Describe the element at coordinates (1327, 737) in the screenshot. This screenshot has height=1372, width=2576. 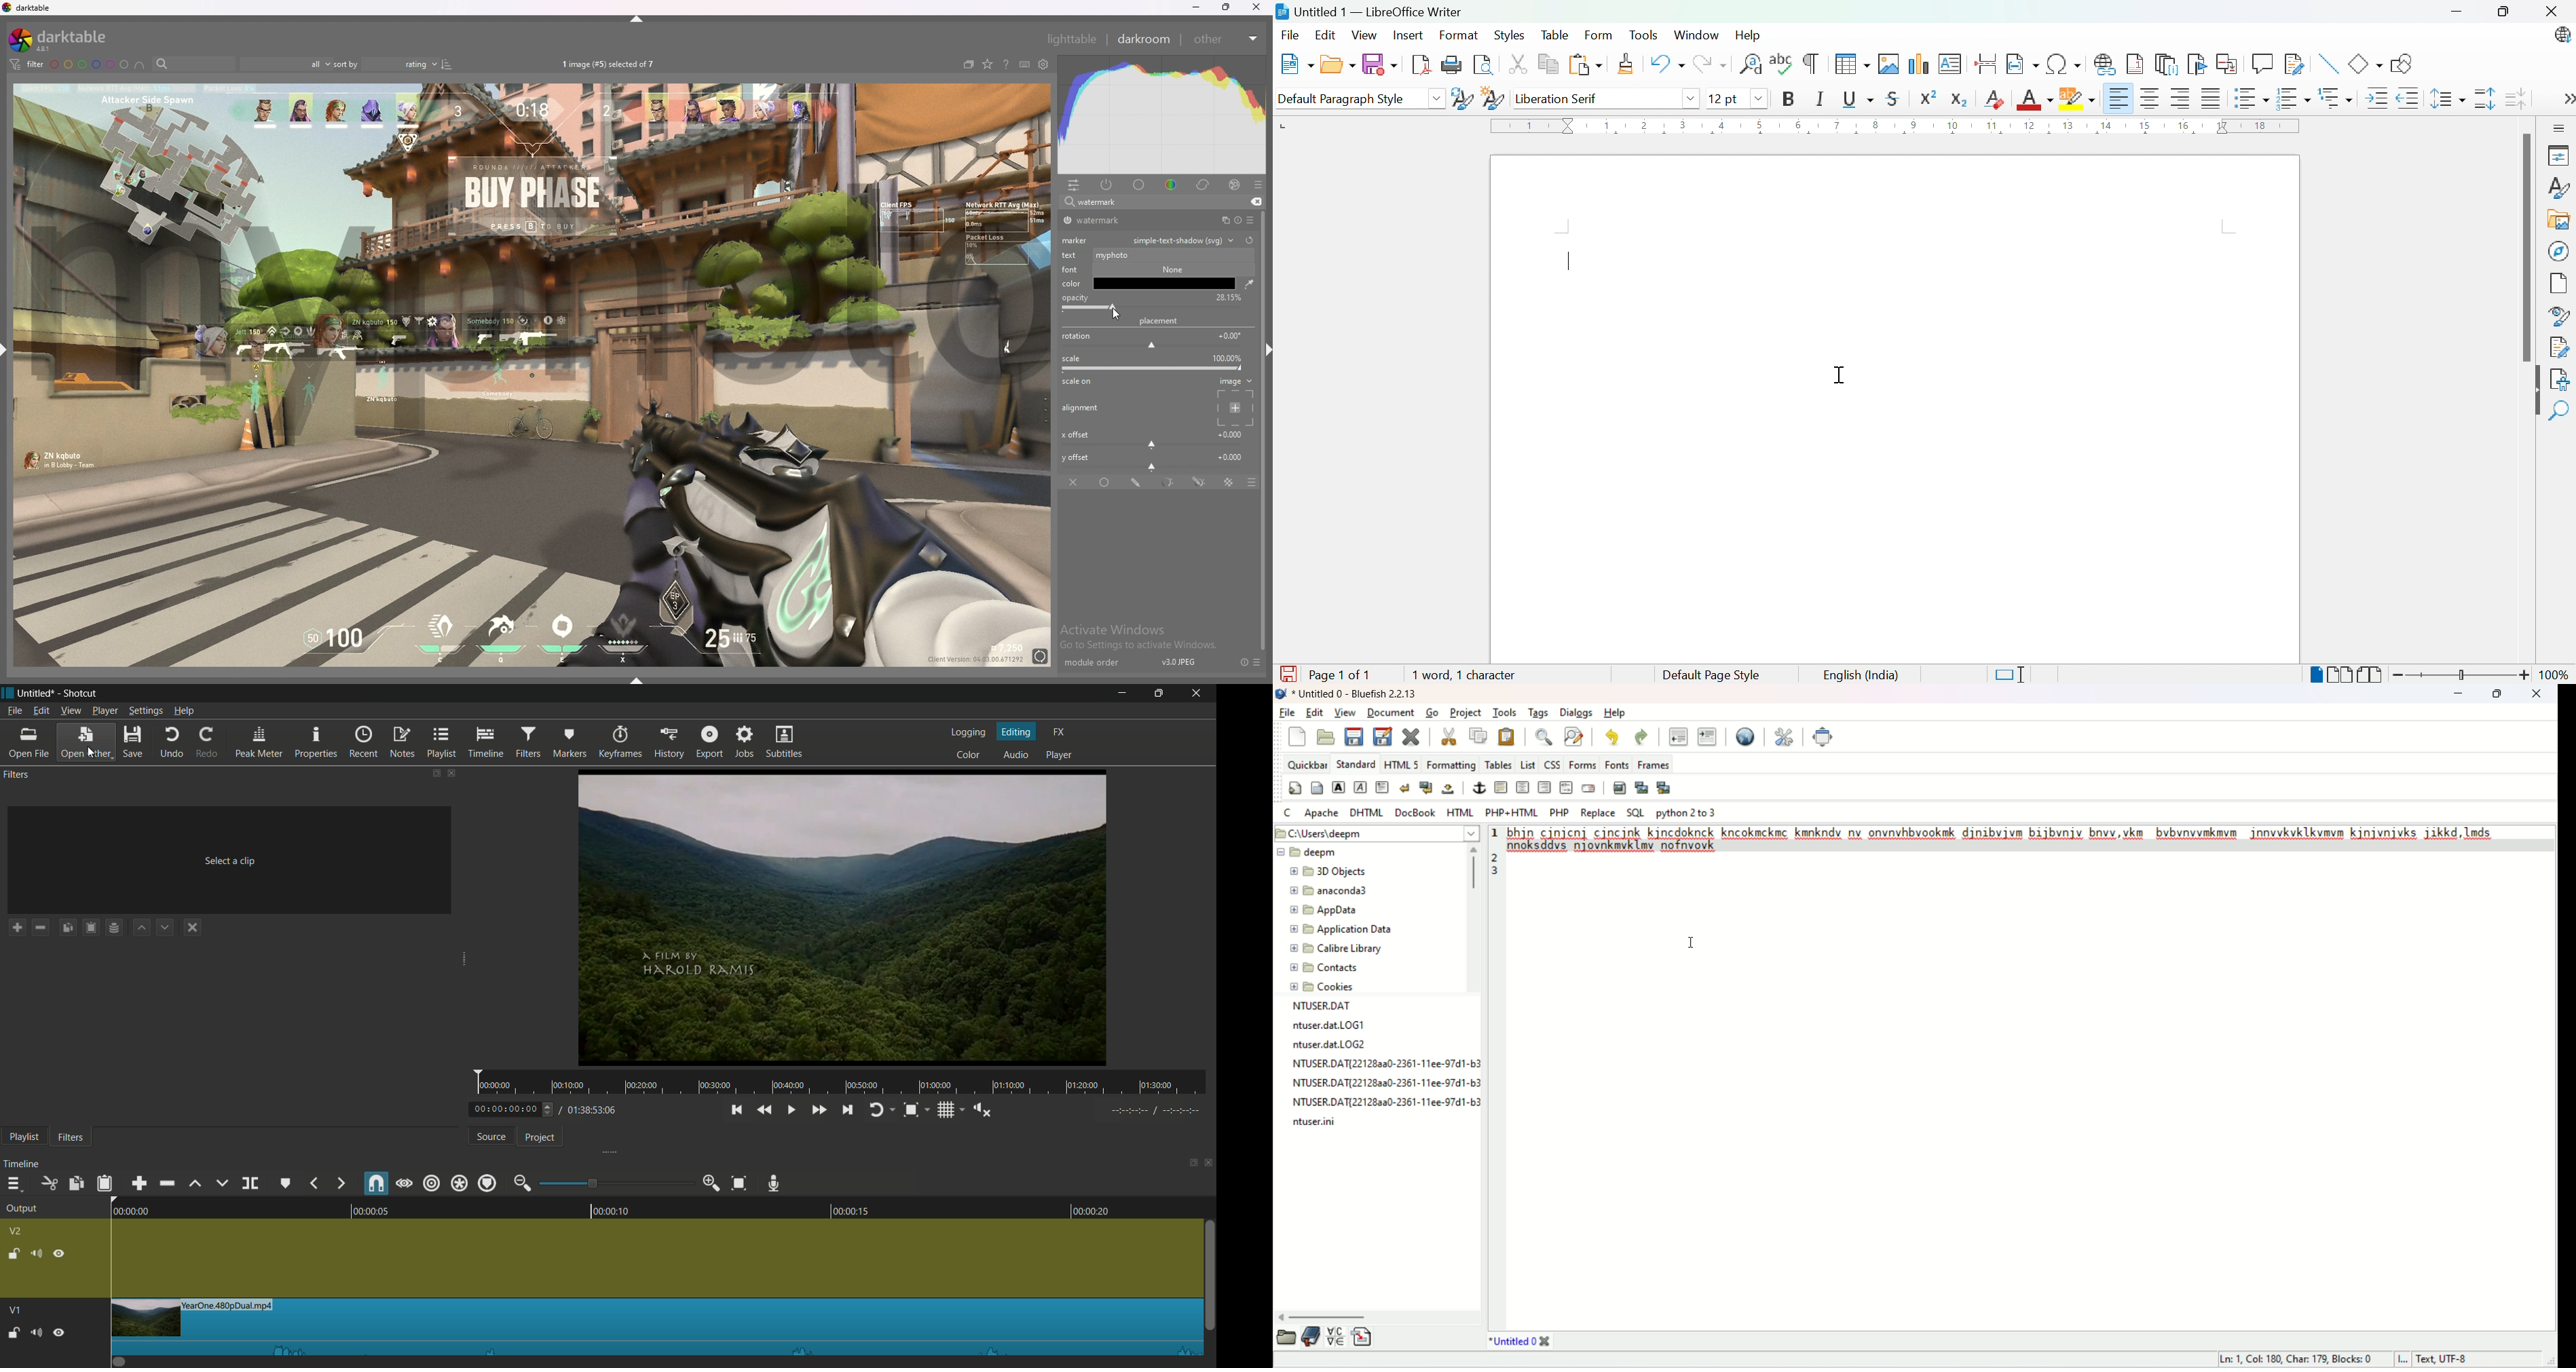
I see `open file` at that location.